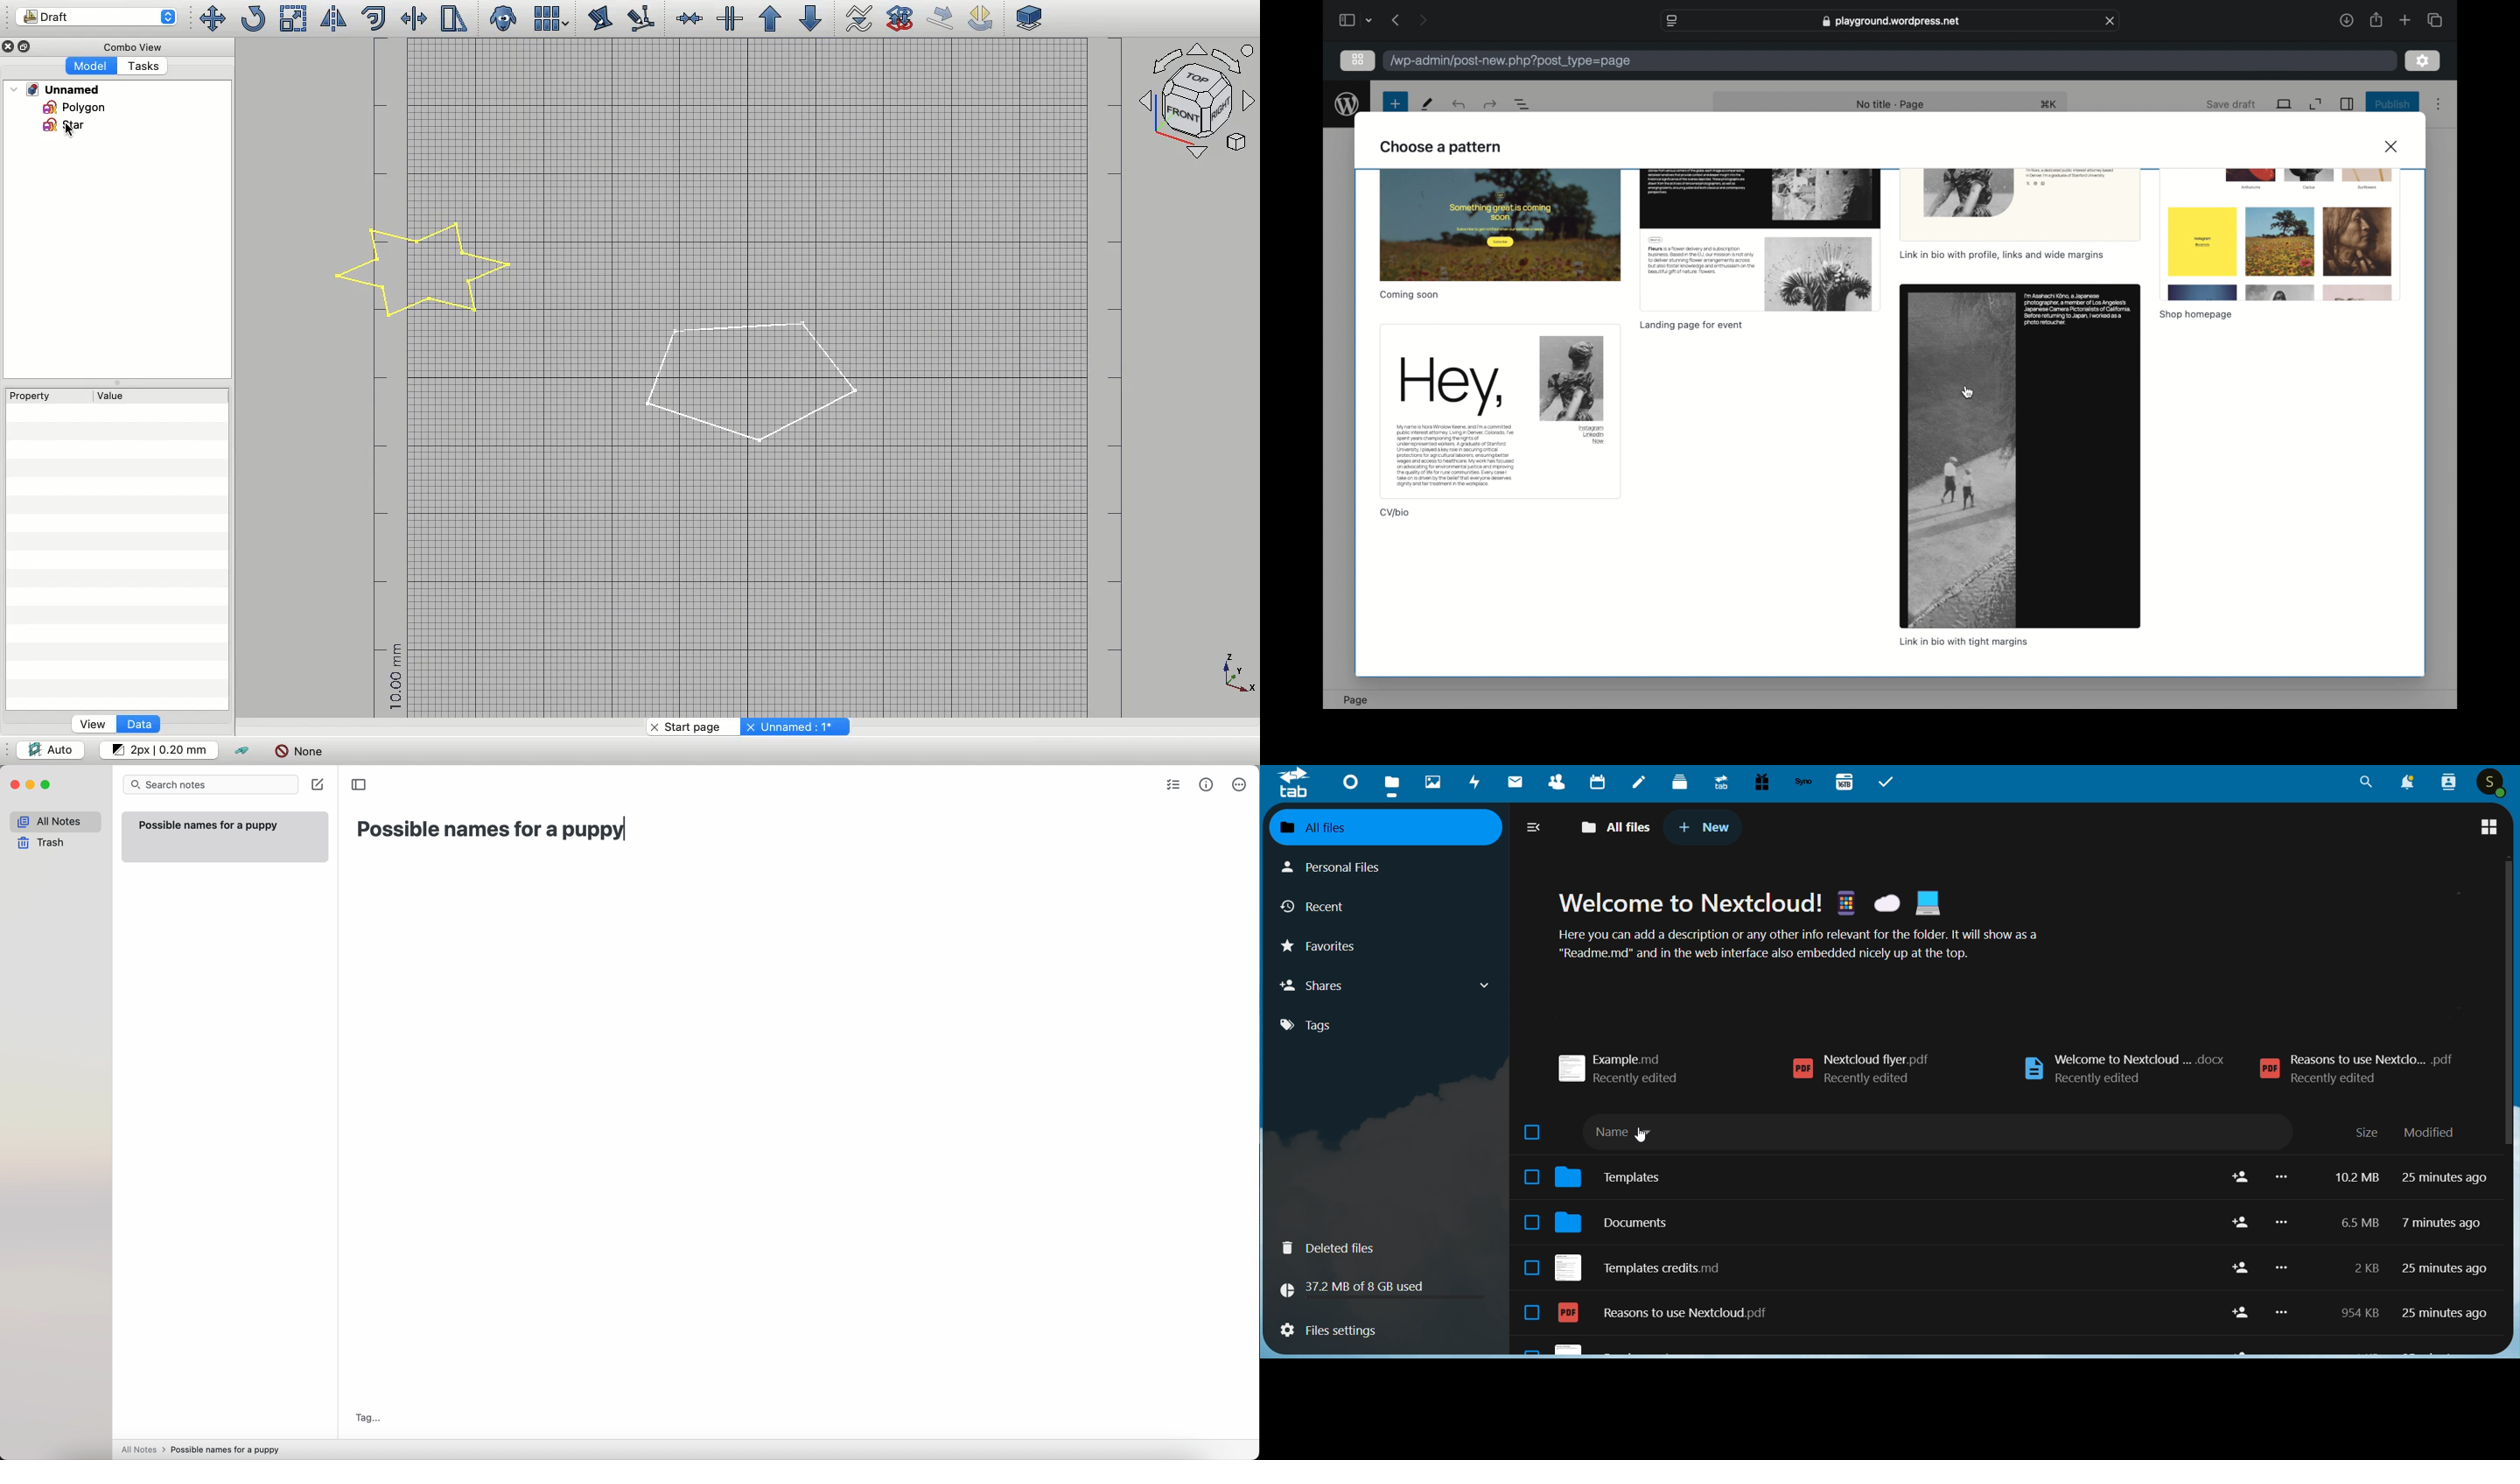 The width and height of the screenshot is (2520, 1484). Describe the element at coordinates (1899, 1072) in the screenshot. I see `nextcloud flyer.pdf Recently edited` at that location.